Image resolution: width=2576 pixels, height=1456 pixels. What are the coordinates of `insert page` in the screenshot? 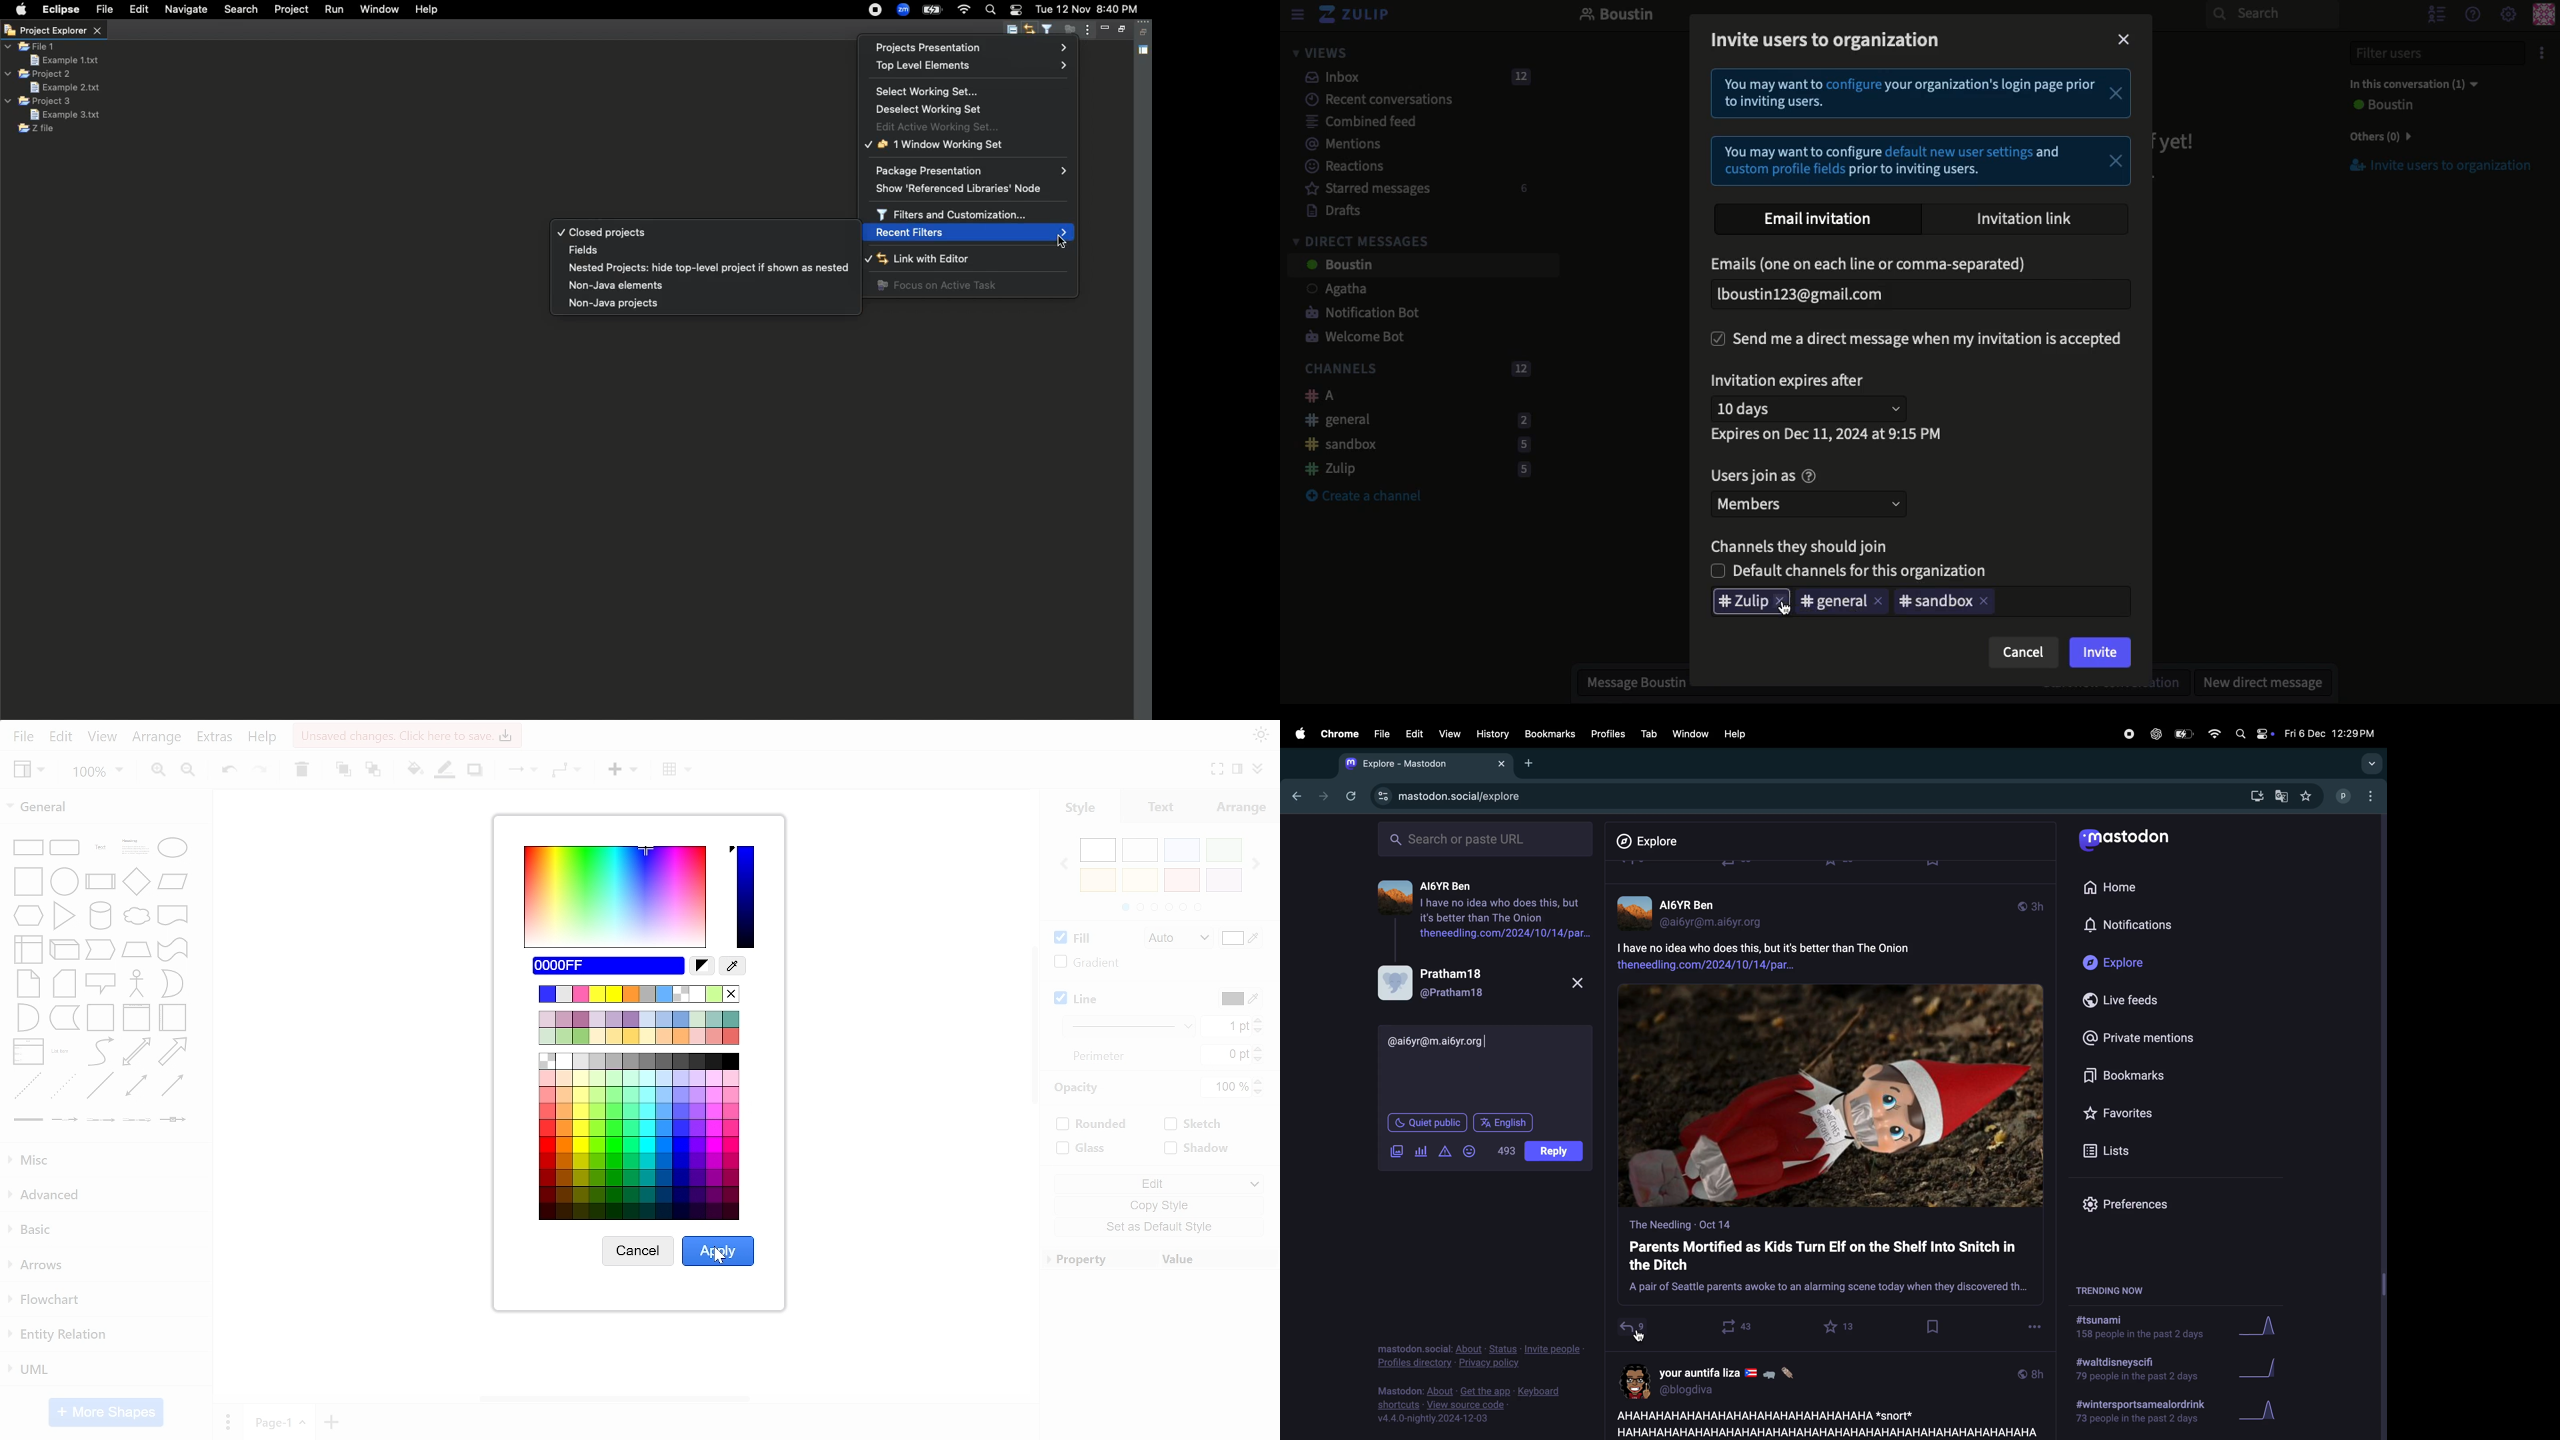 It's located at (333, 1422).